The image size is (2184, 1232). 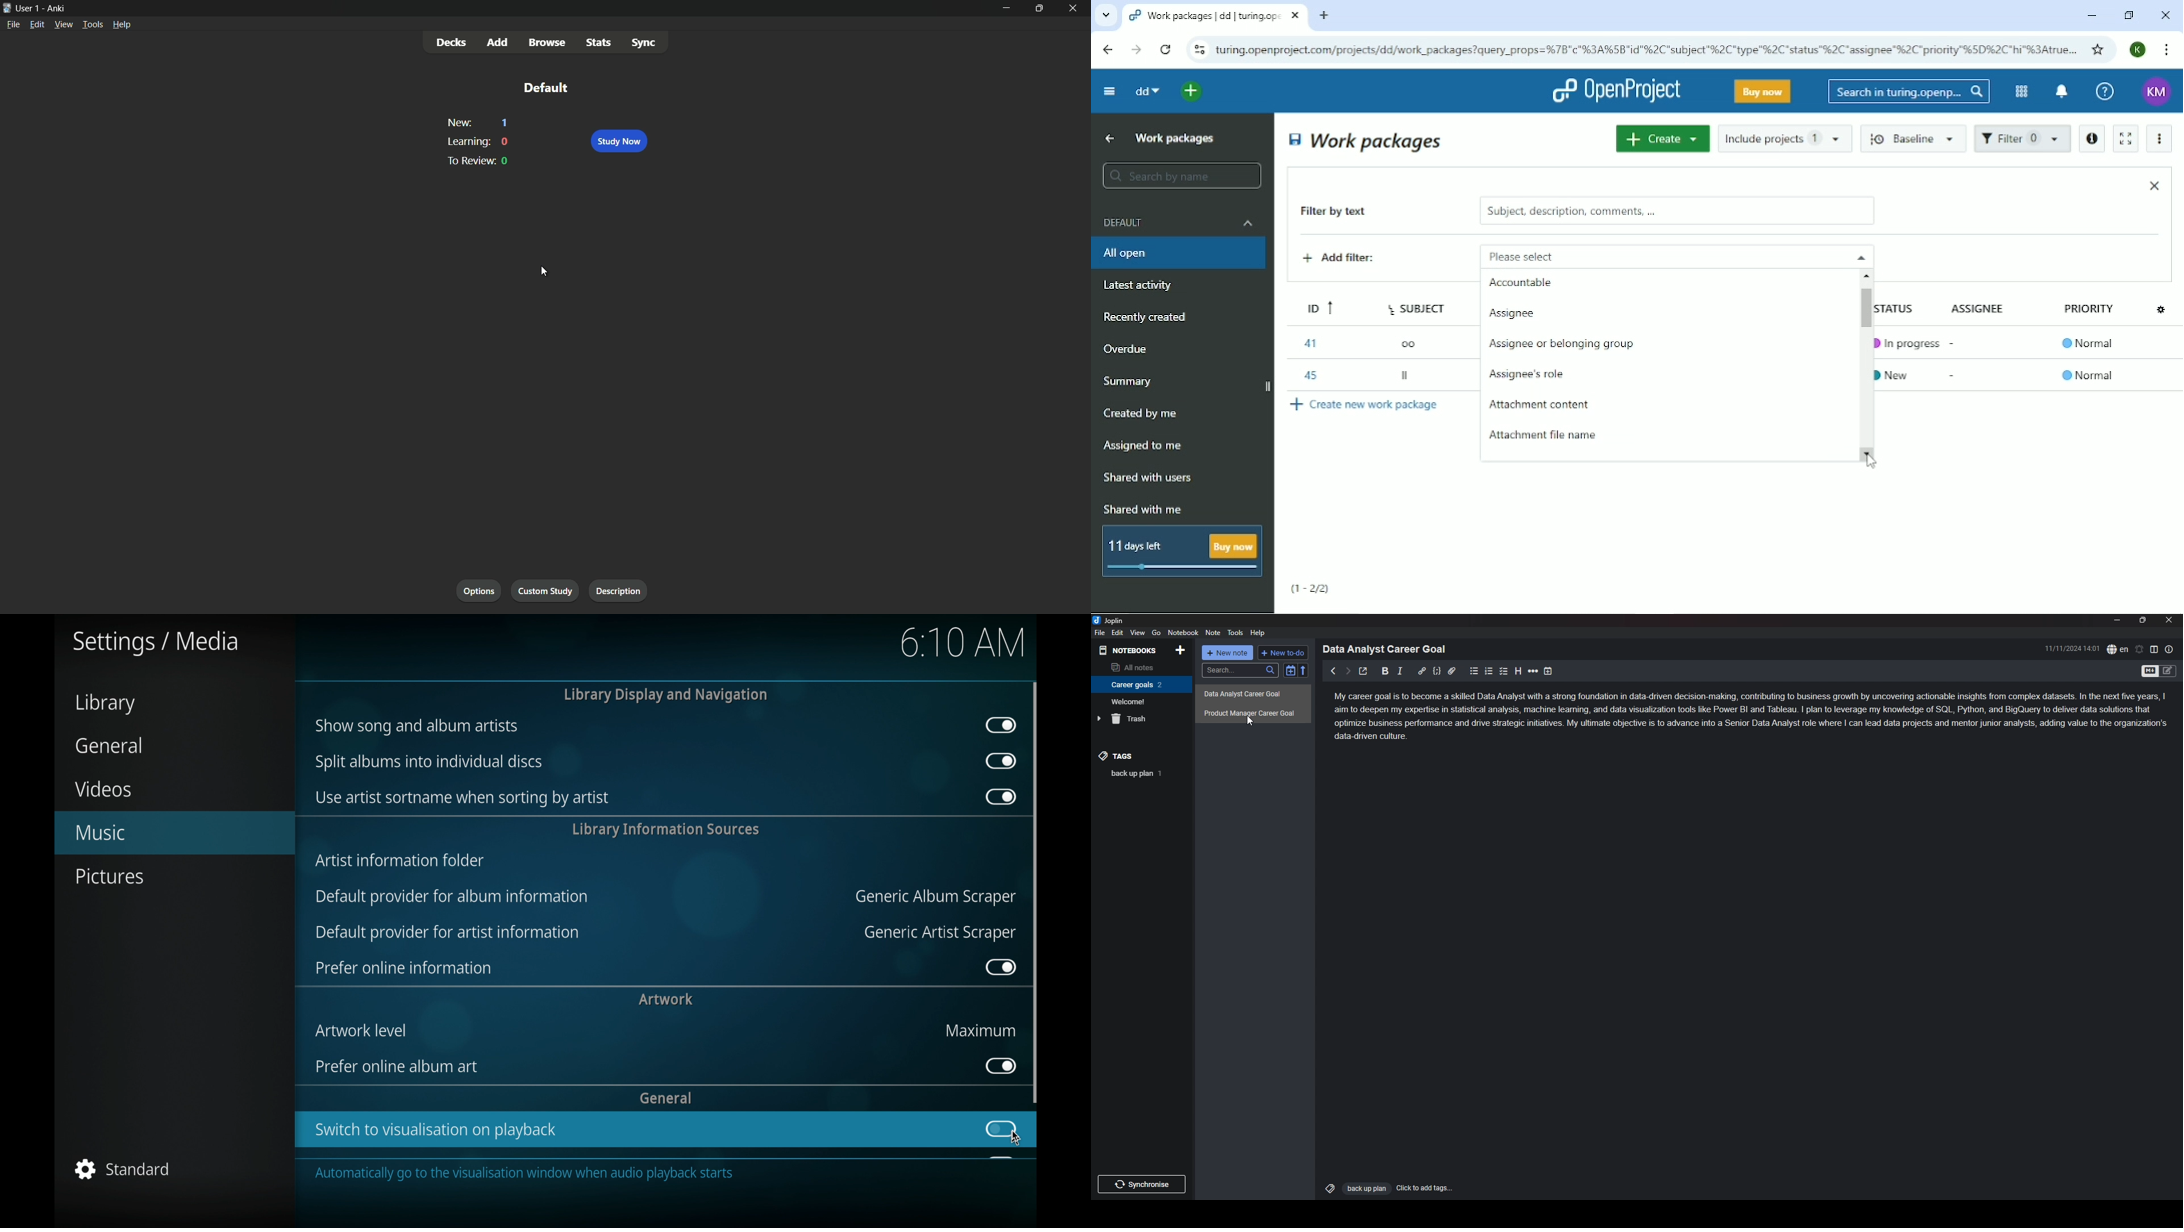 I want to click on Data Analyst Career Goal, so click(x=1388, y=649).